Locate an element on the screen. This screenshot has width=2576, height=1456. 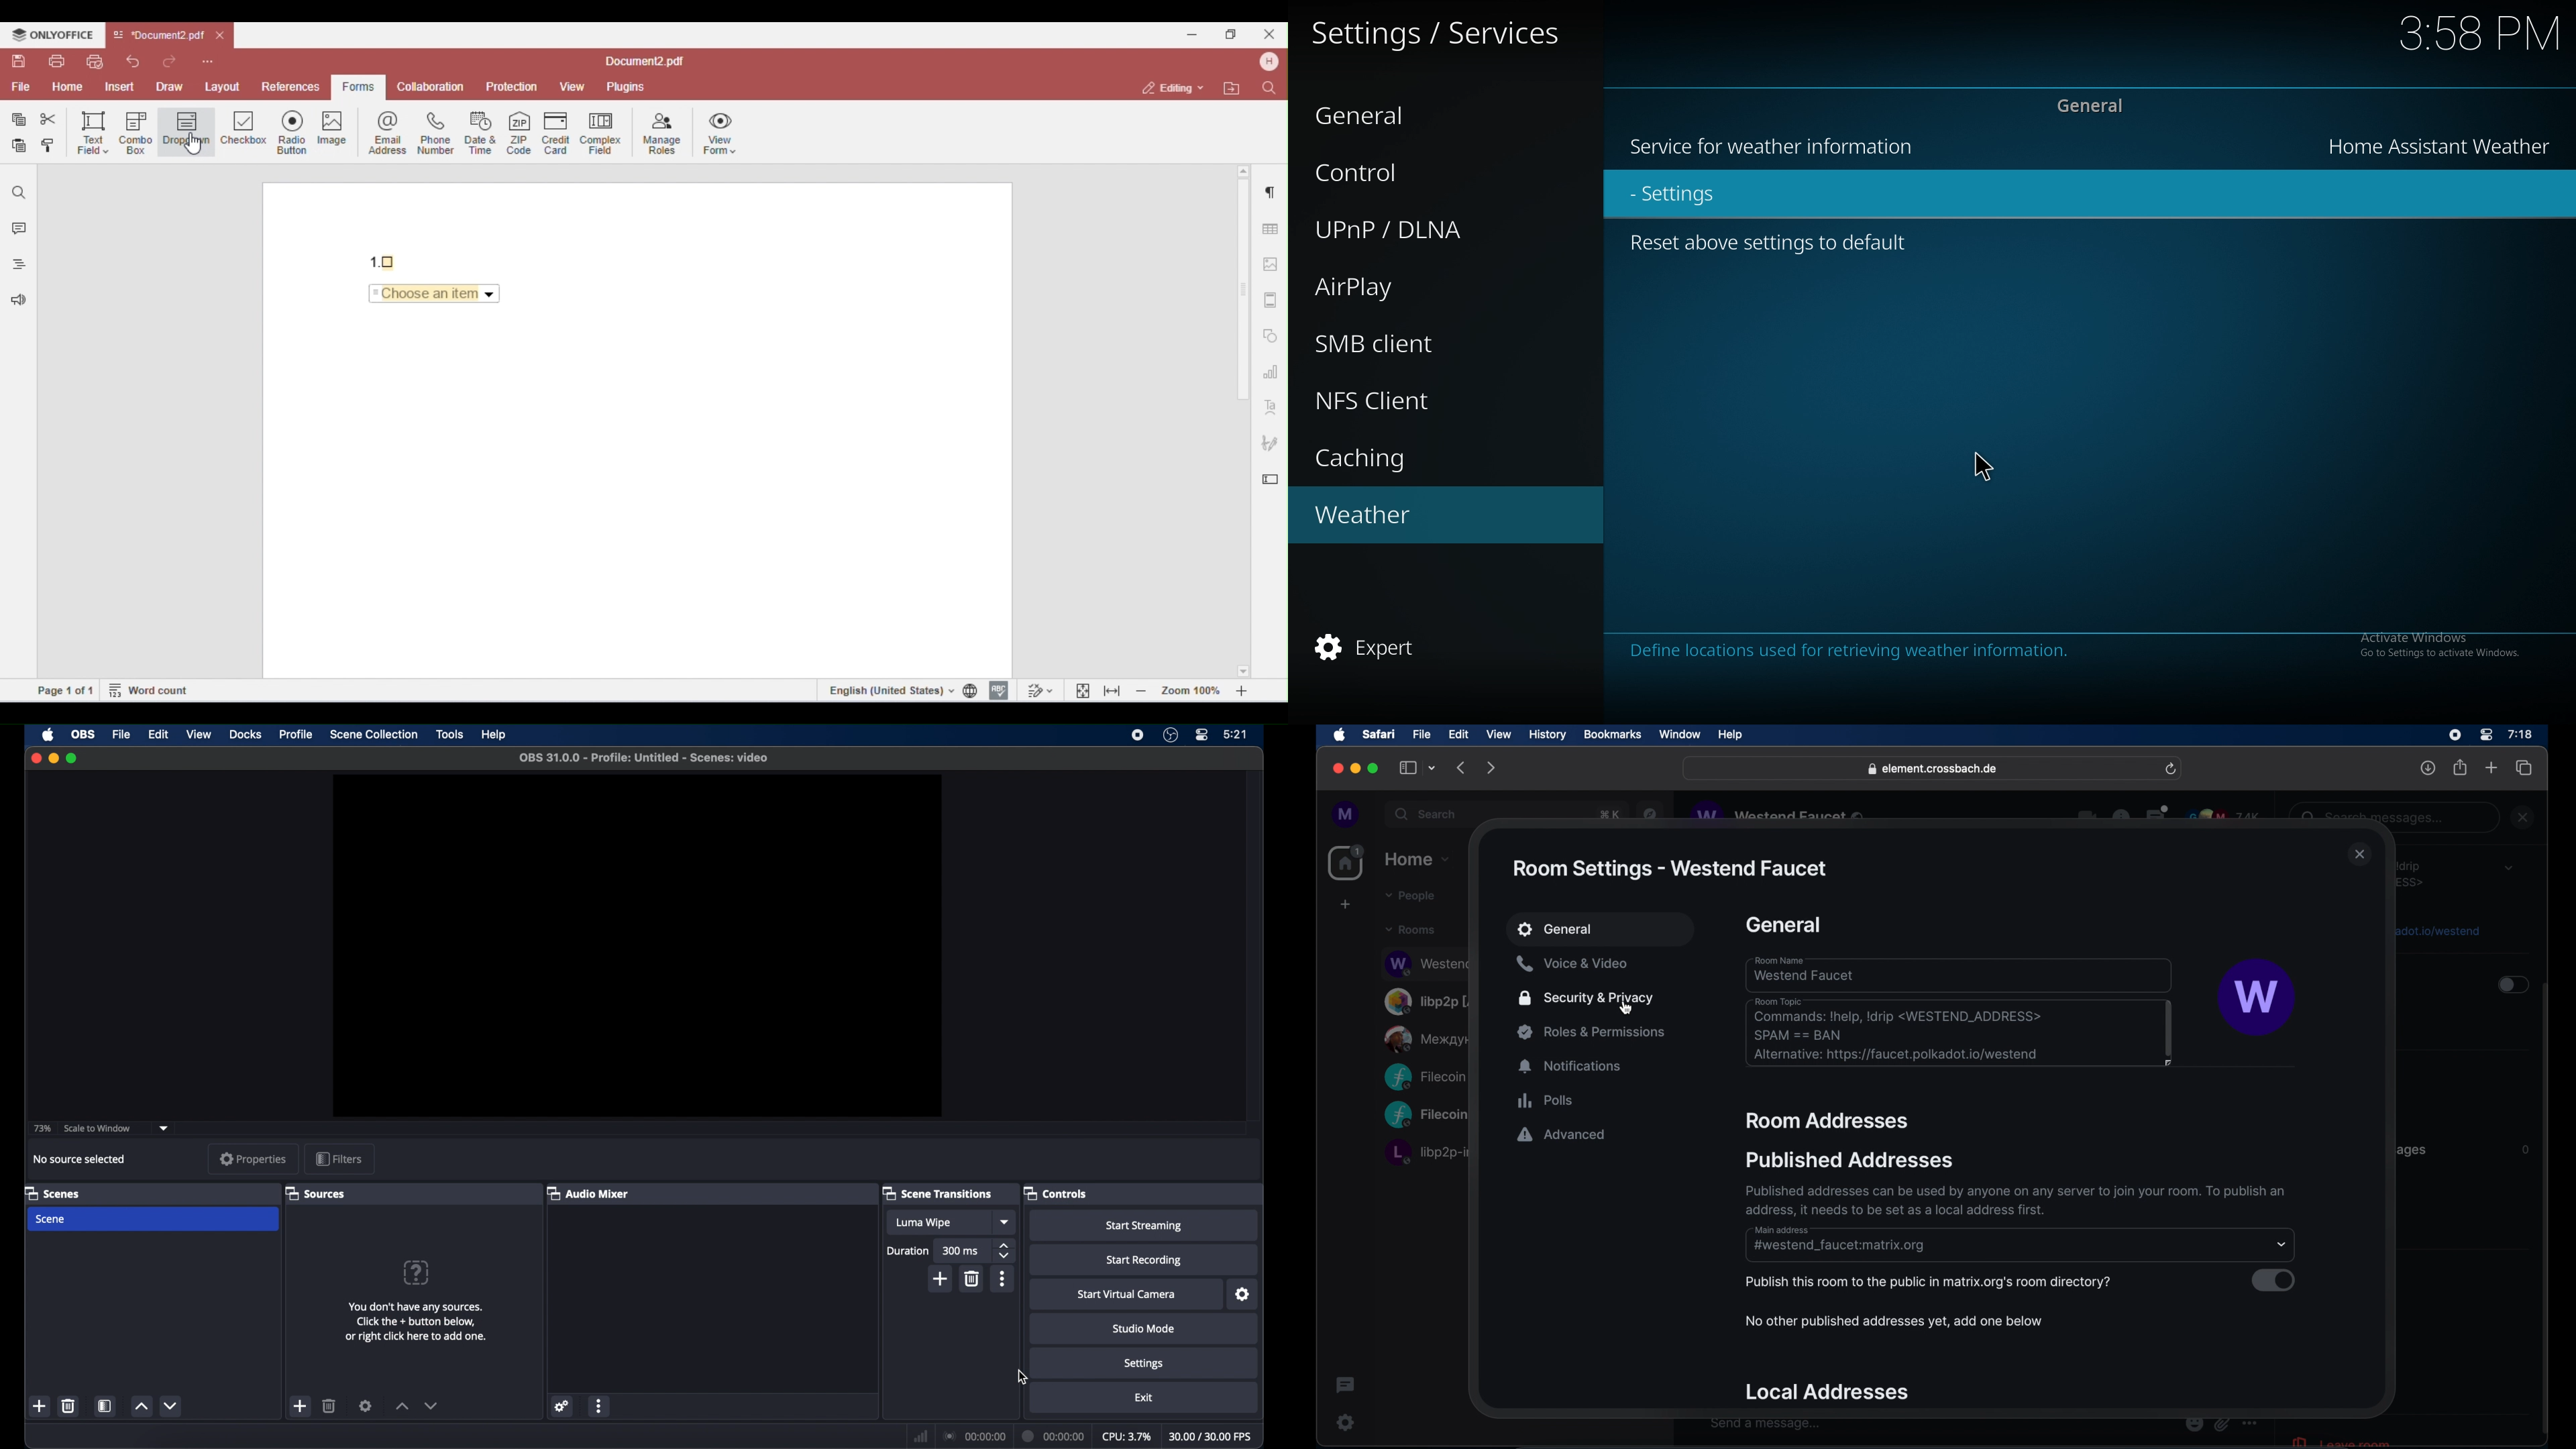
obscure is located at coordinates (2436, 930).